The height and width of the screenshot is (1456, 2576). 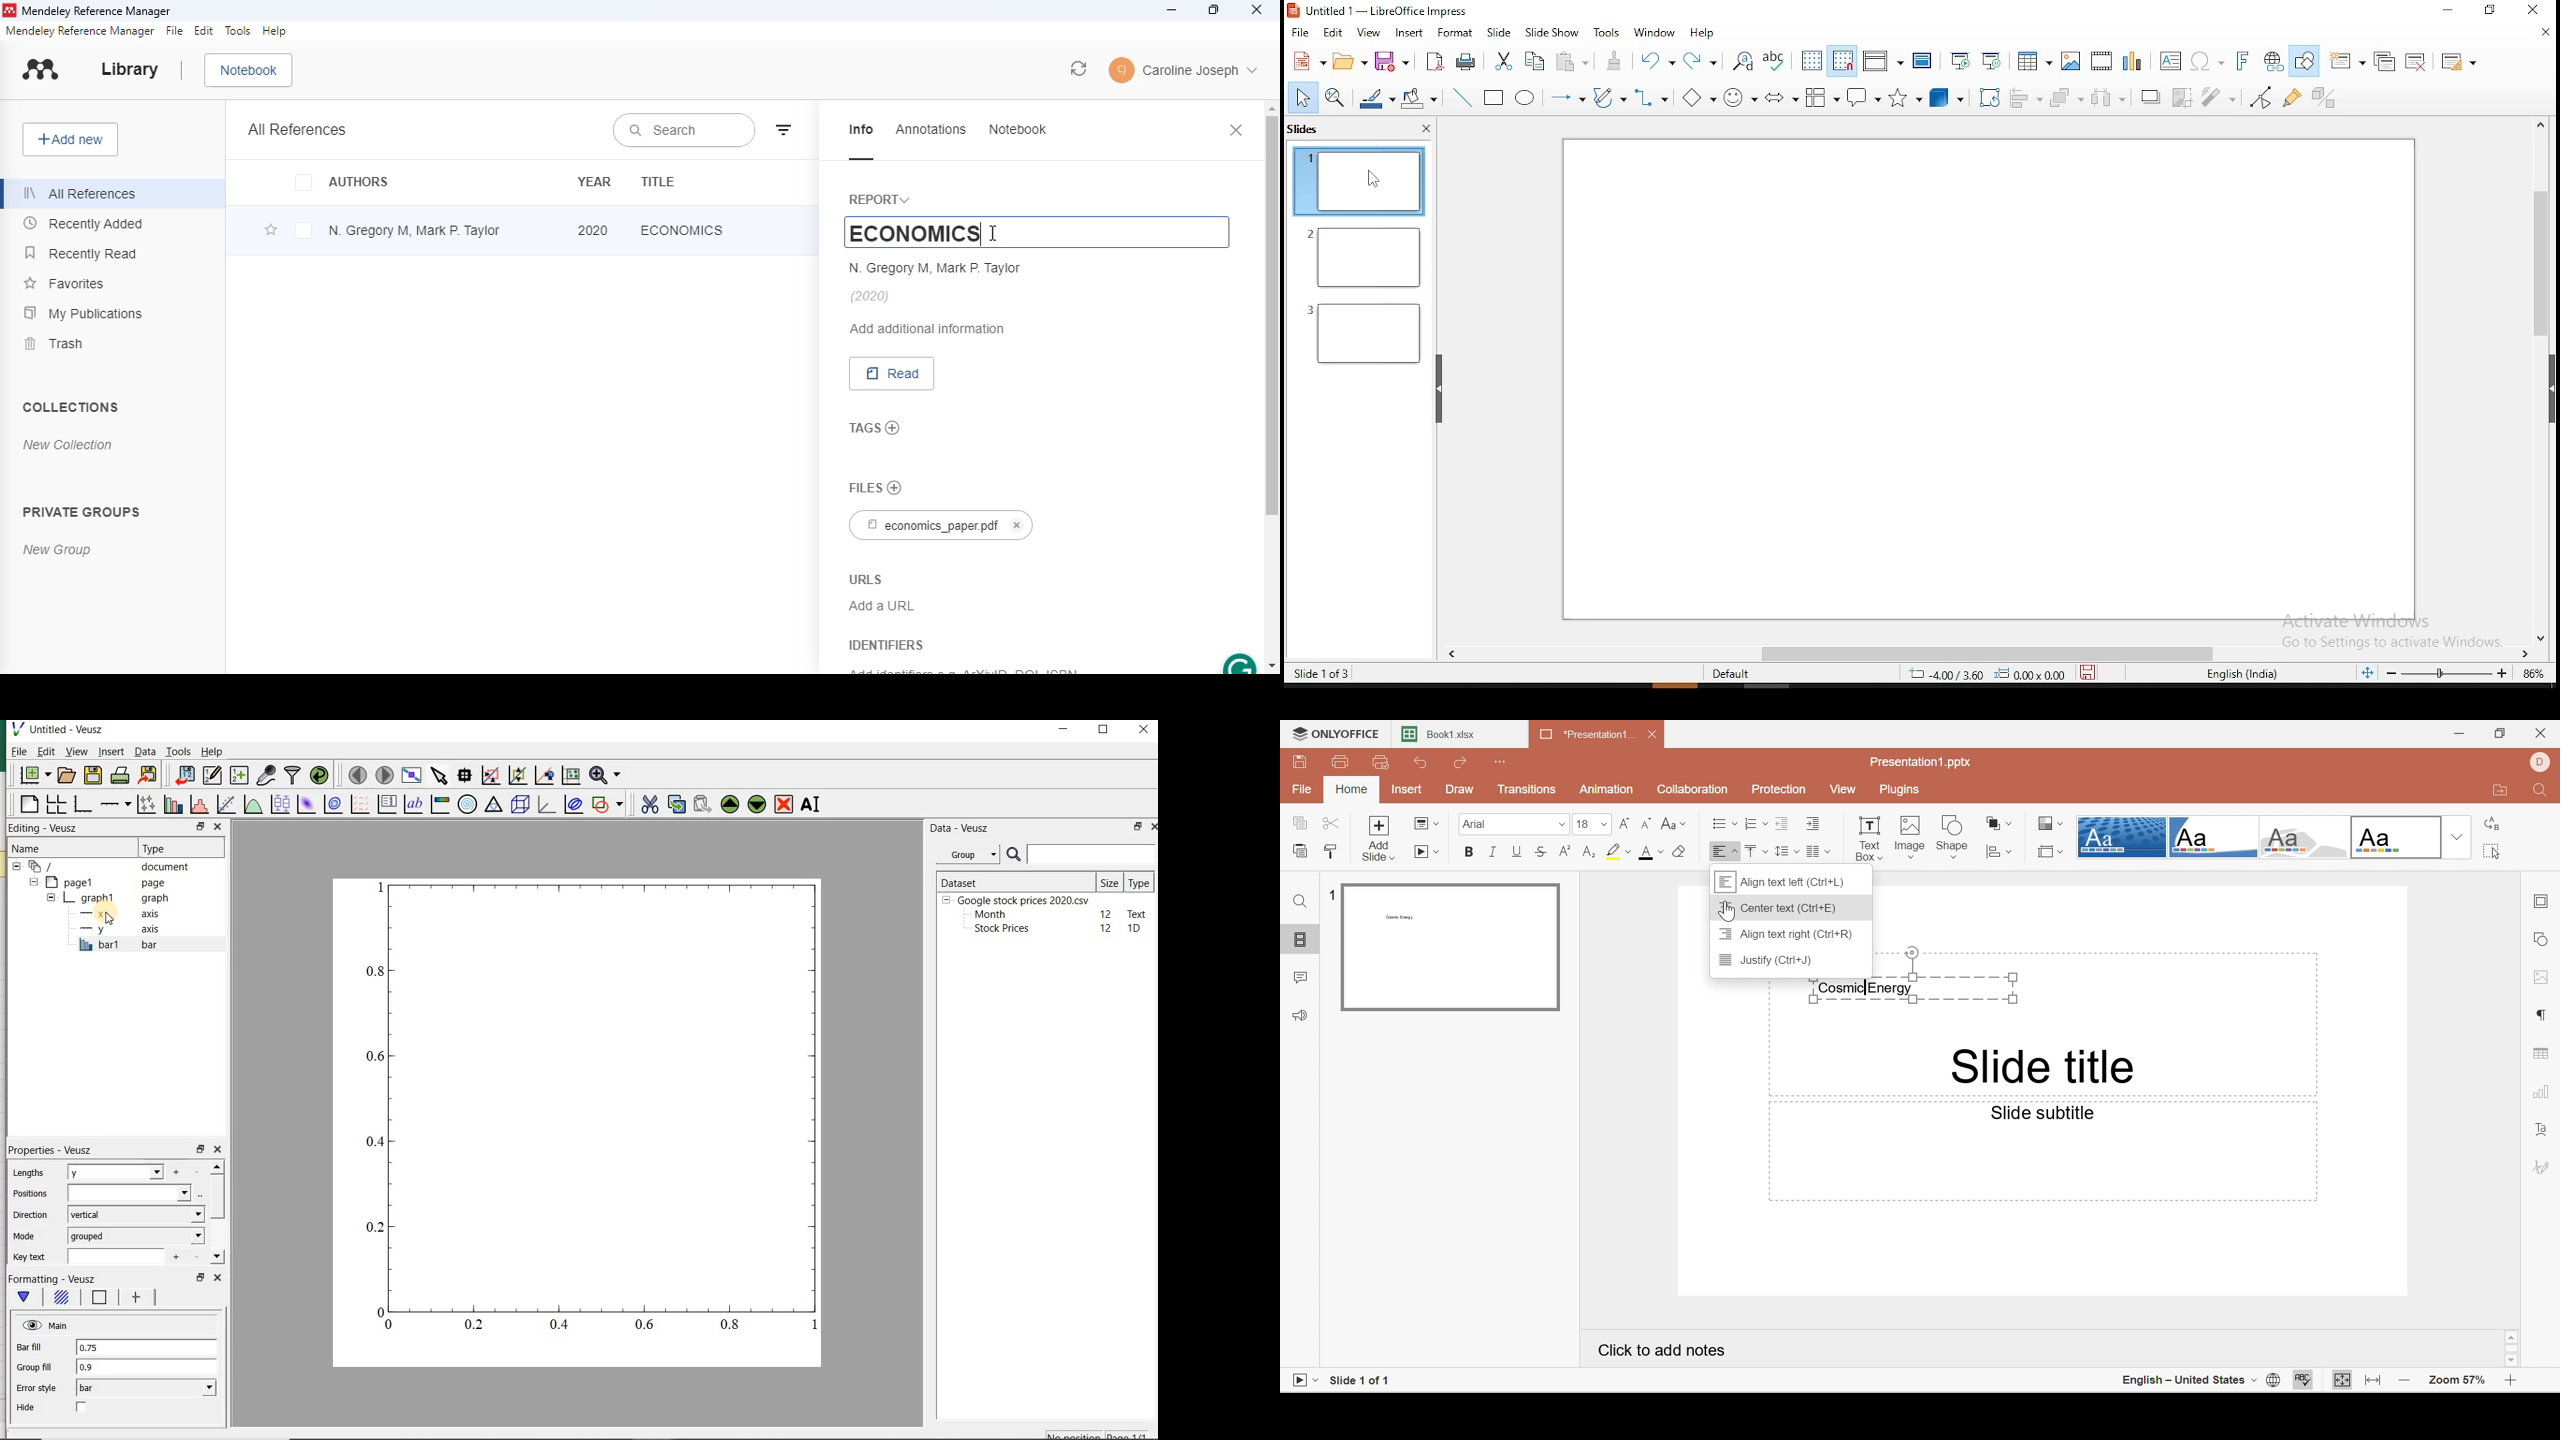 What do you see at coordinates (1653, 853) in the screenshot?
I see `Font color` at bounding box center [1653, 853].